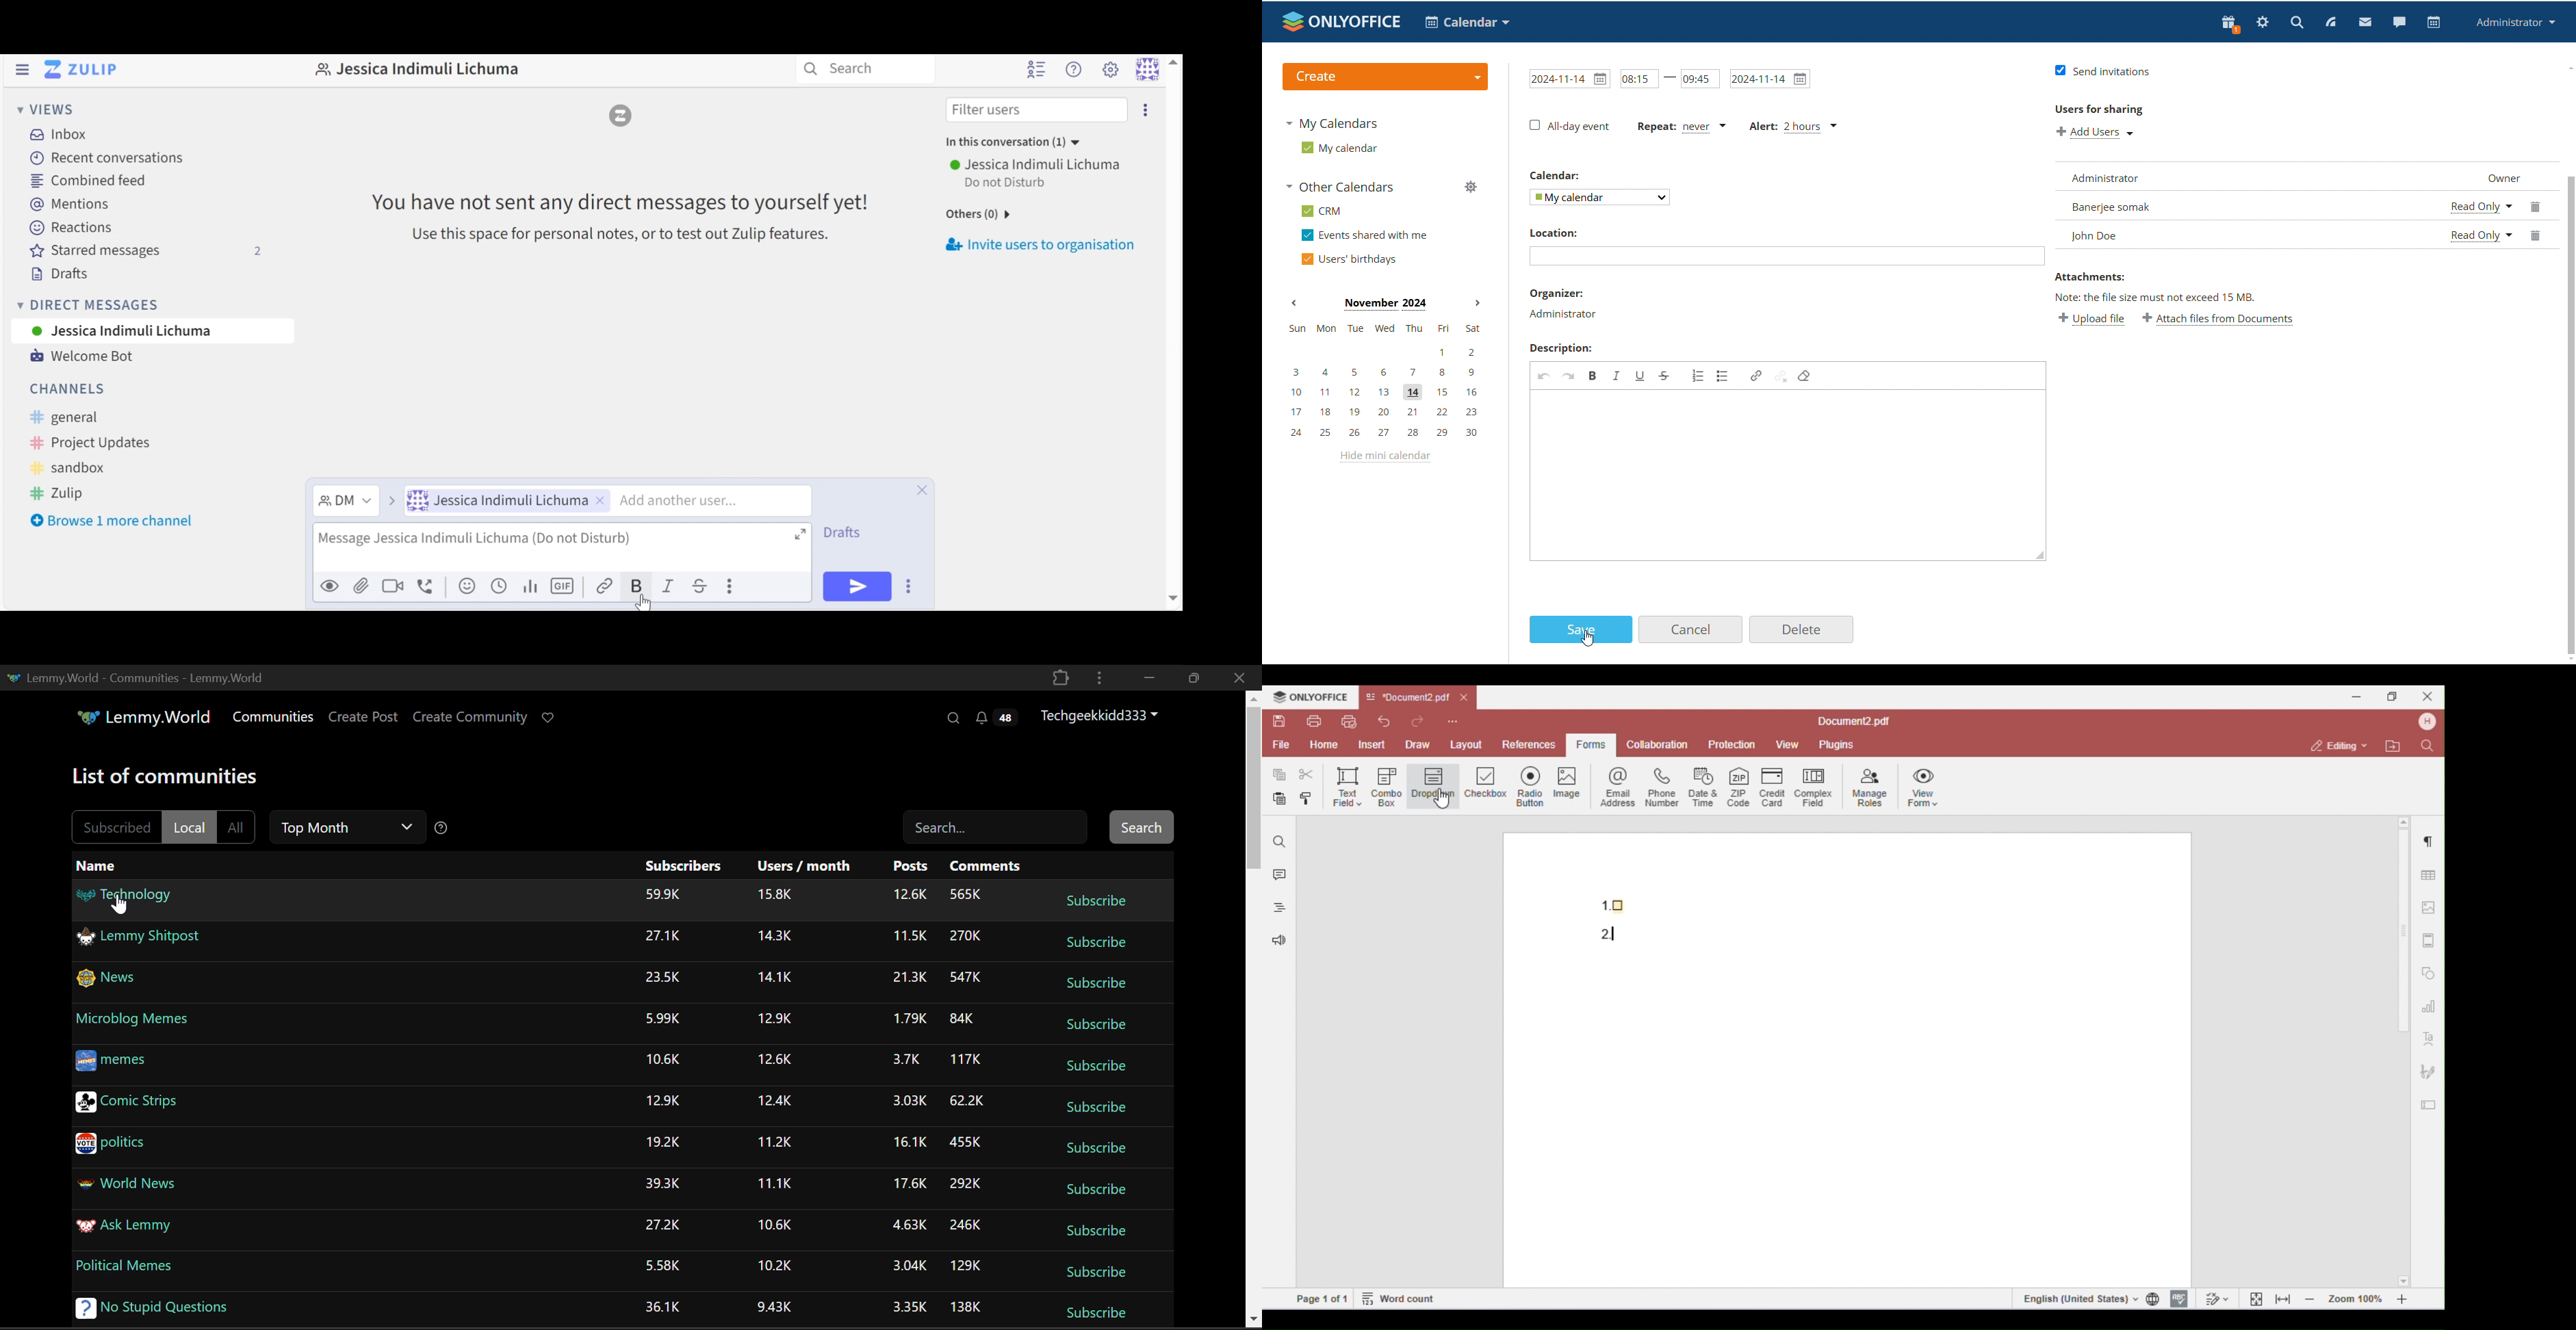 The image size is (2576, 1344). What do you see at coordinates (2089, 276) in the screenshot?
I see `Attachments` at bounding box center [2089, 276].